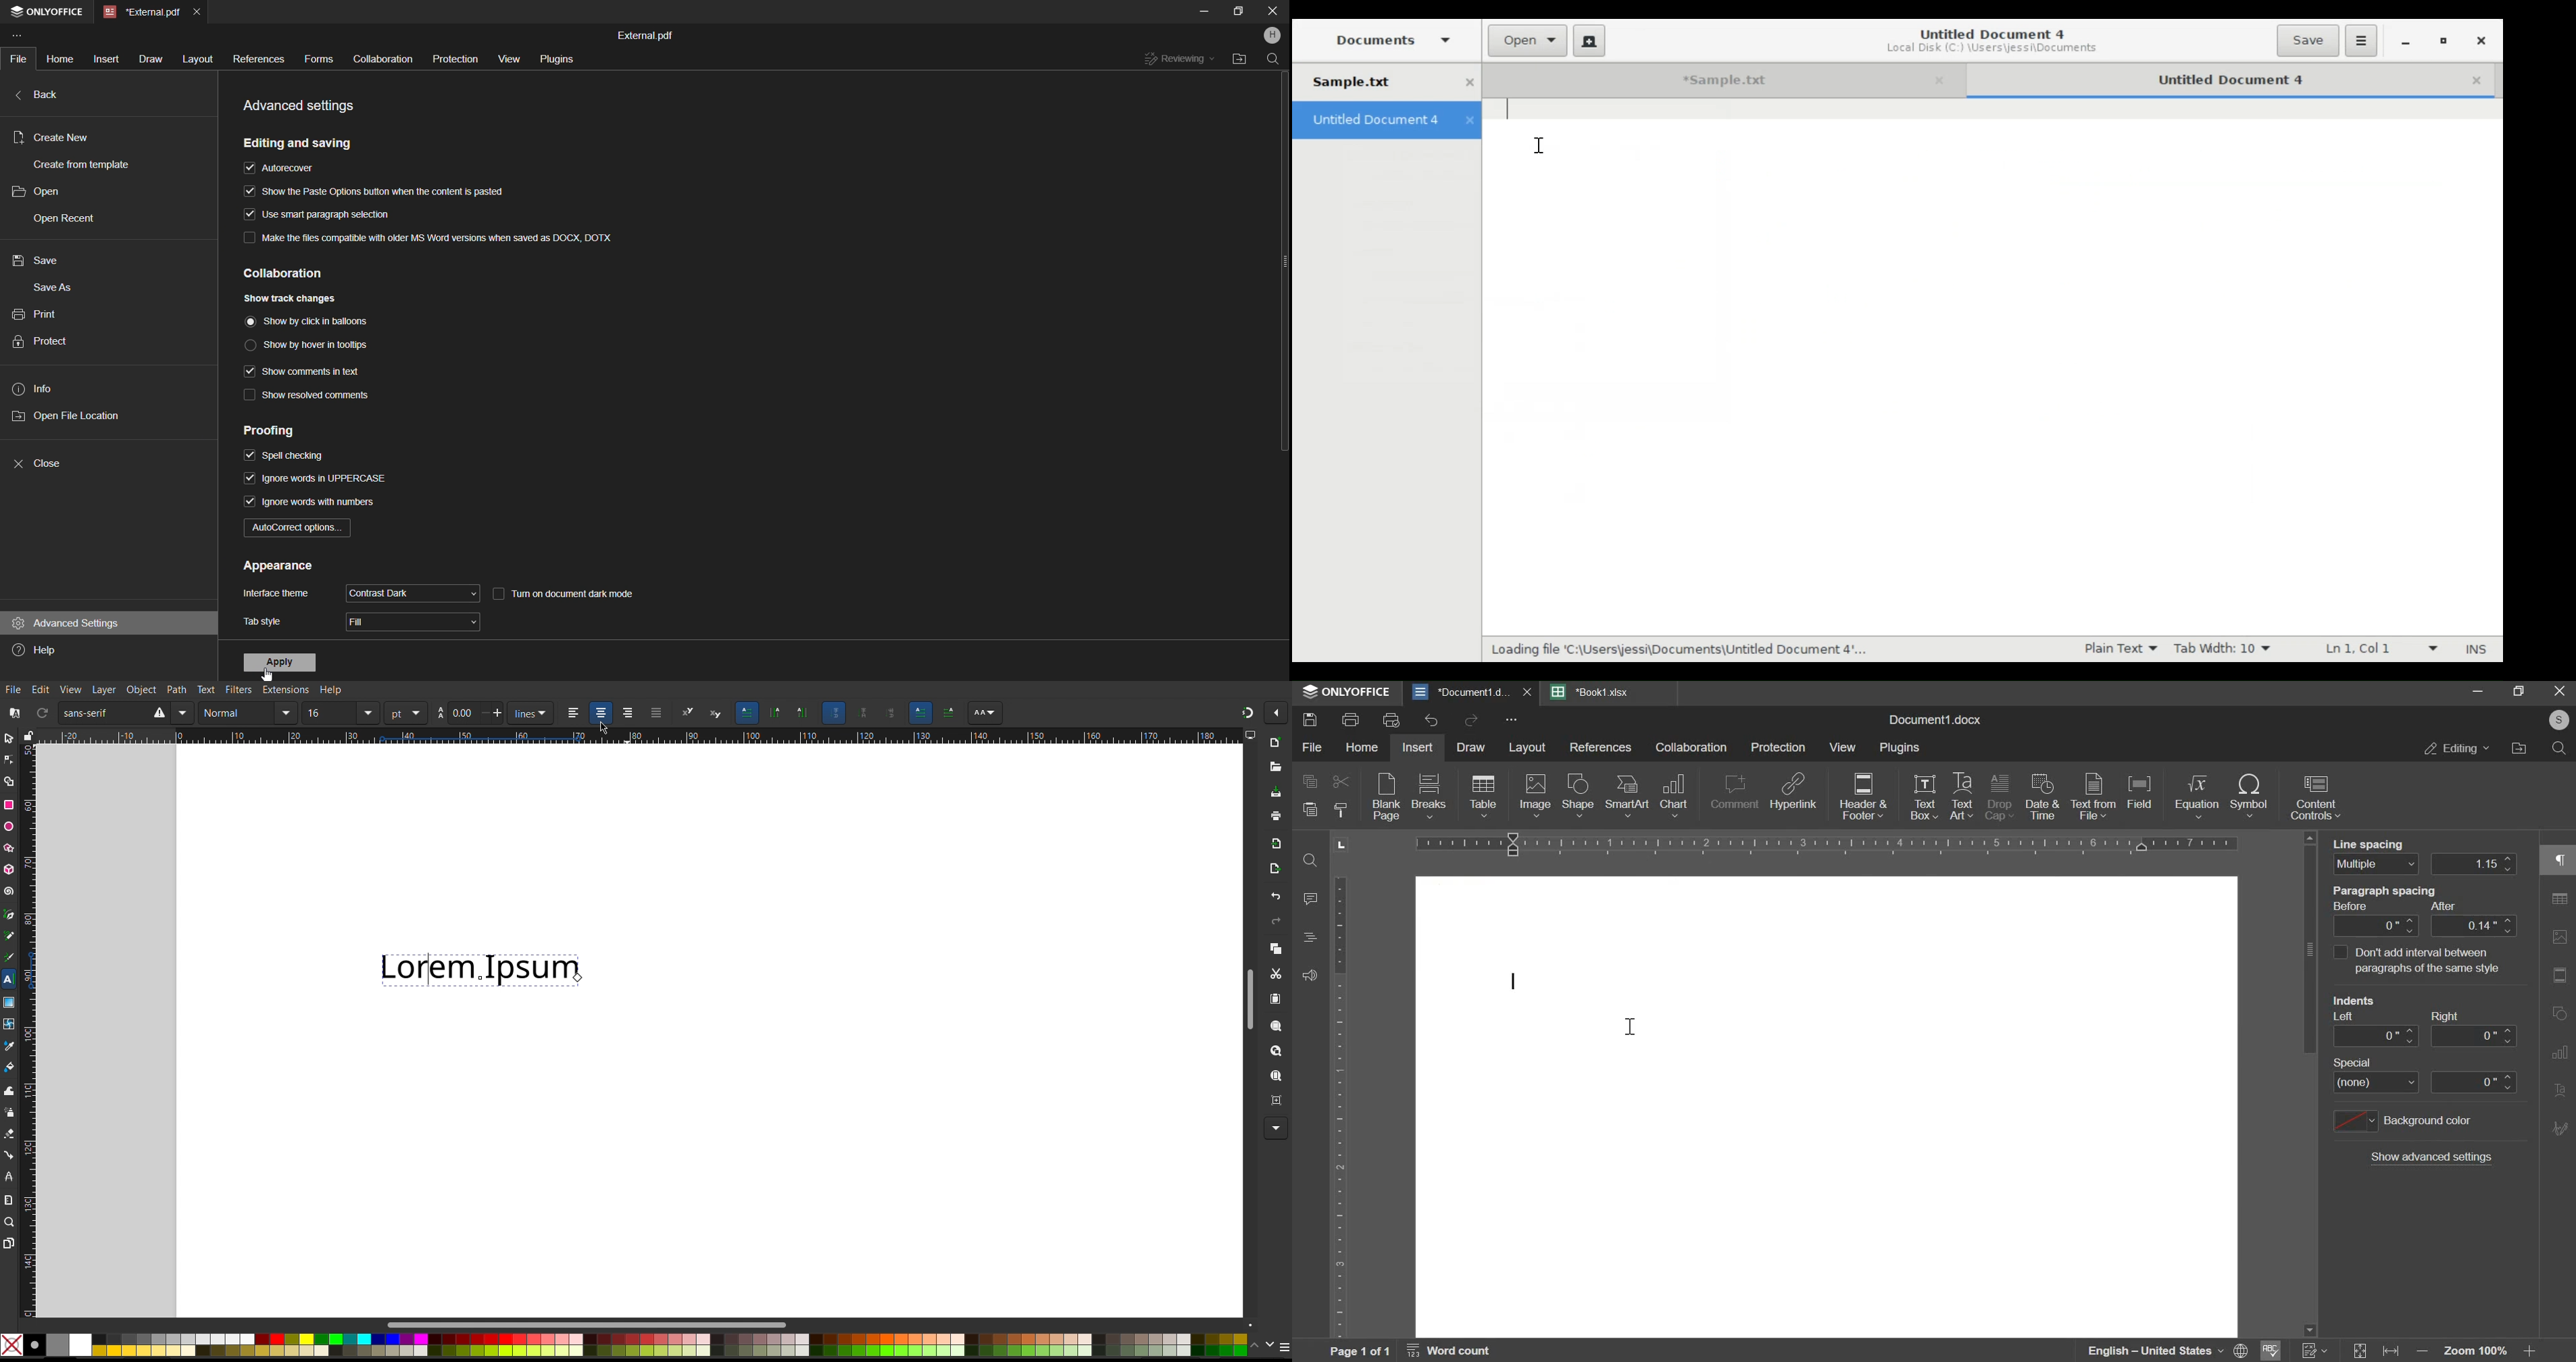 This screenshot has height=1372, width=2576. I want to click on Layout, so click(195, 58).